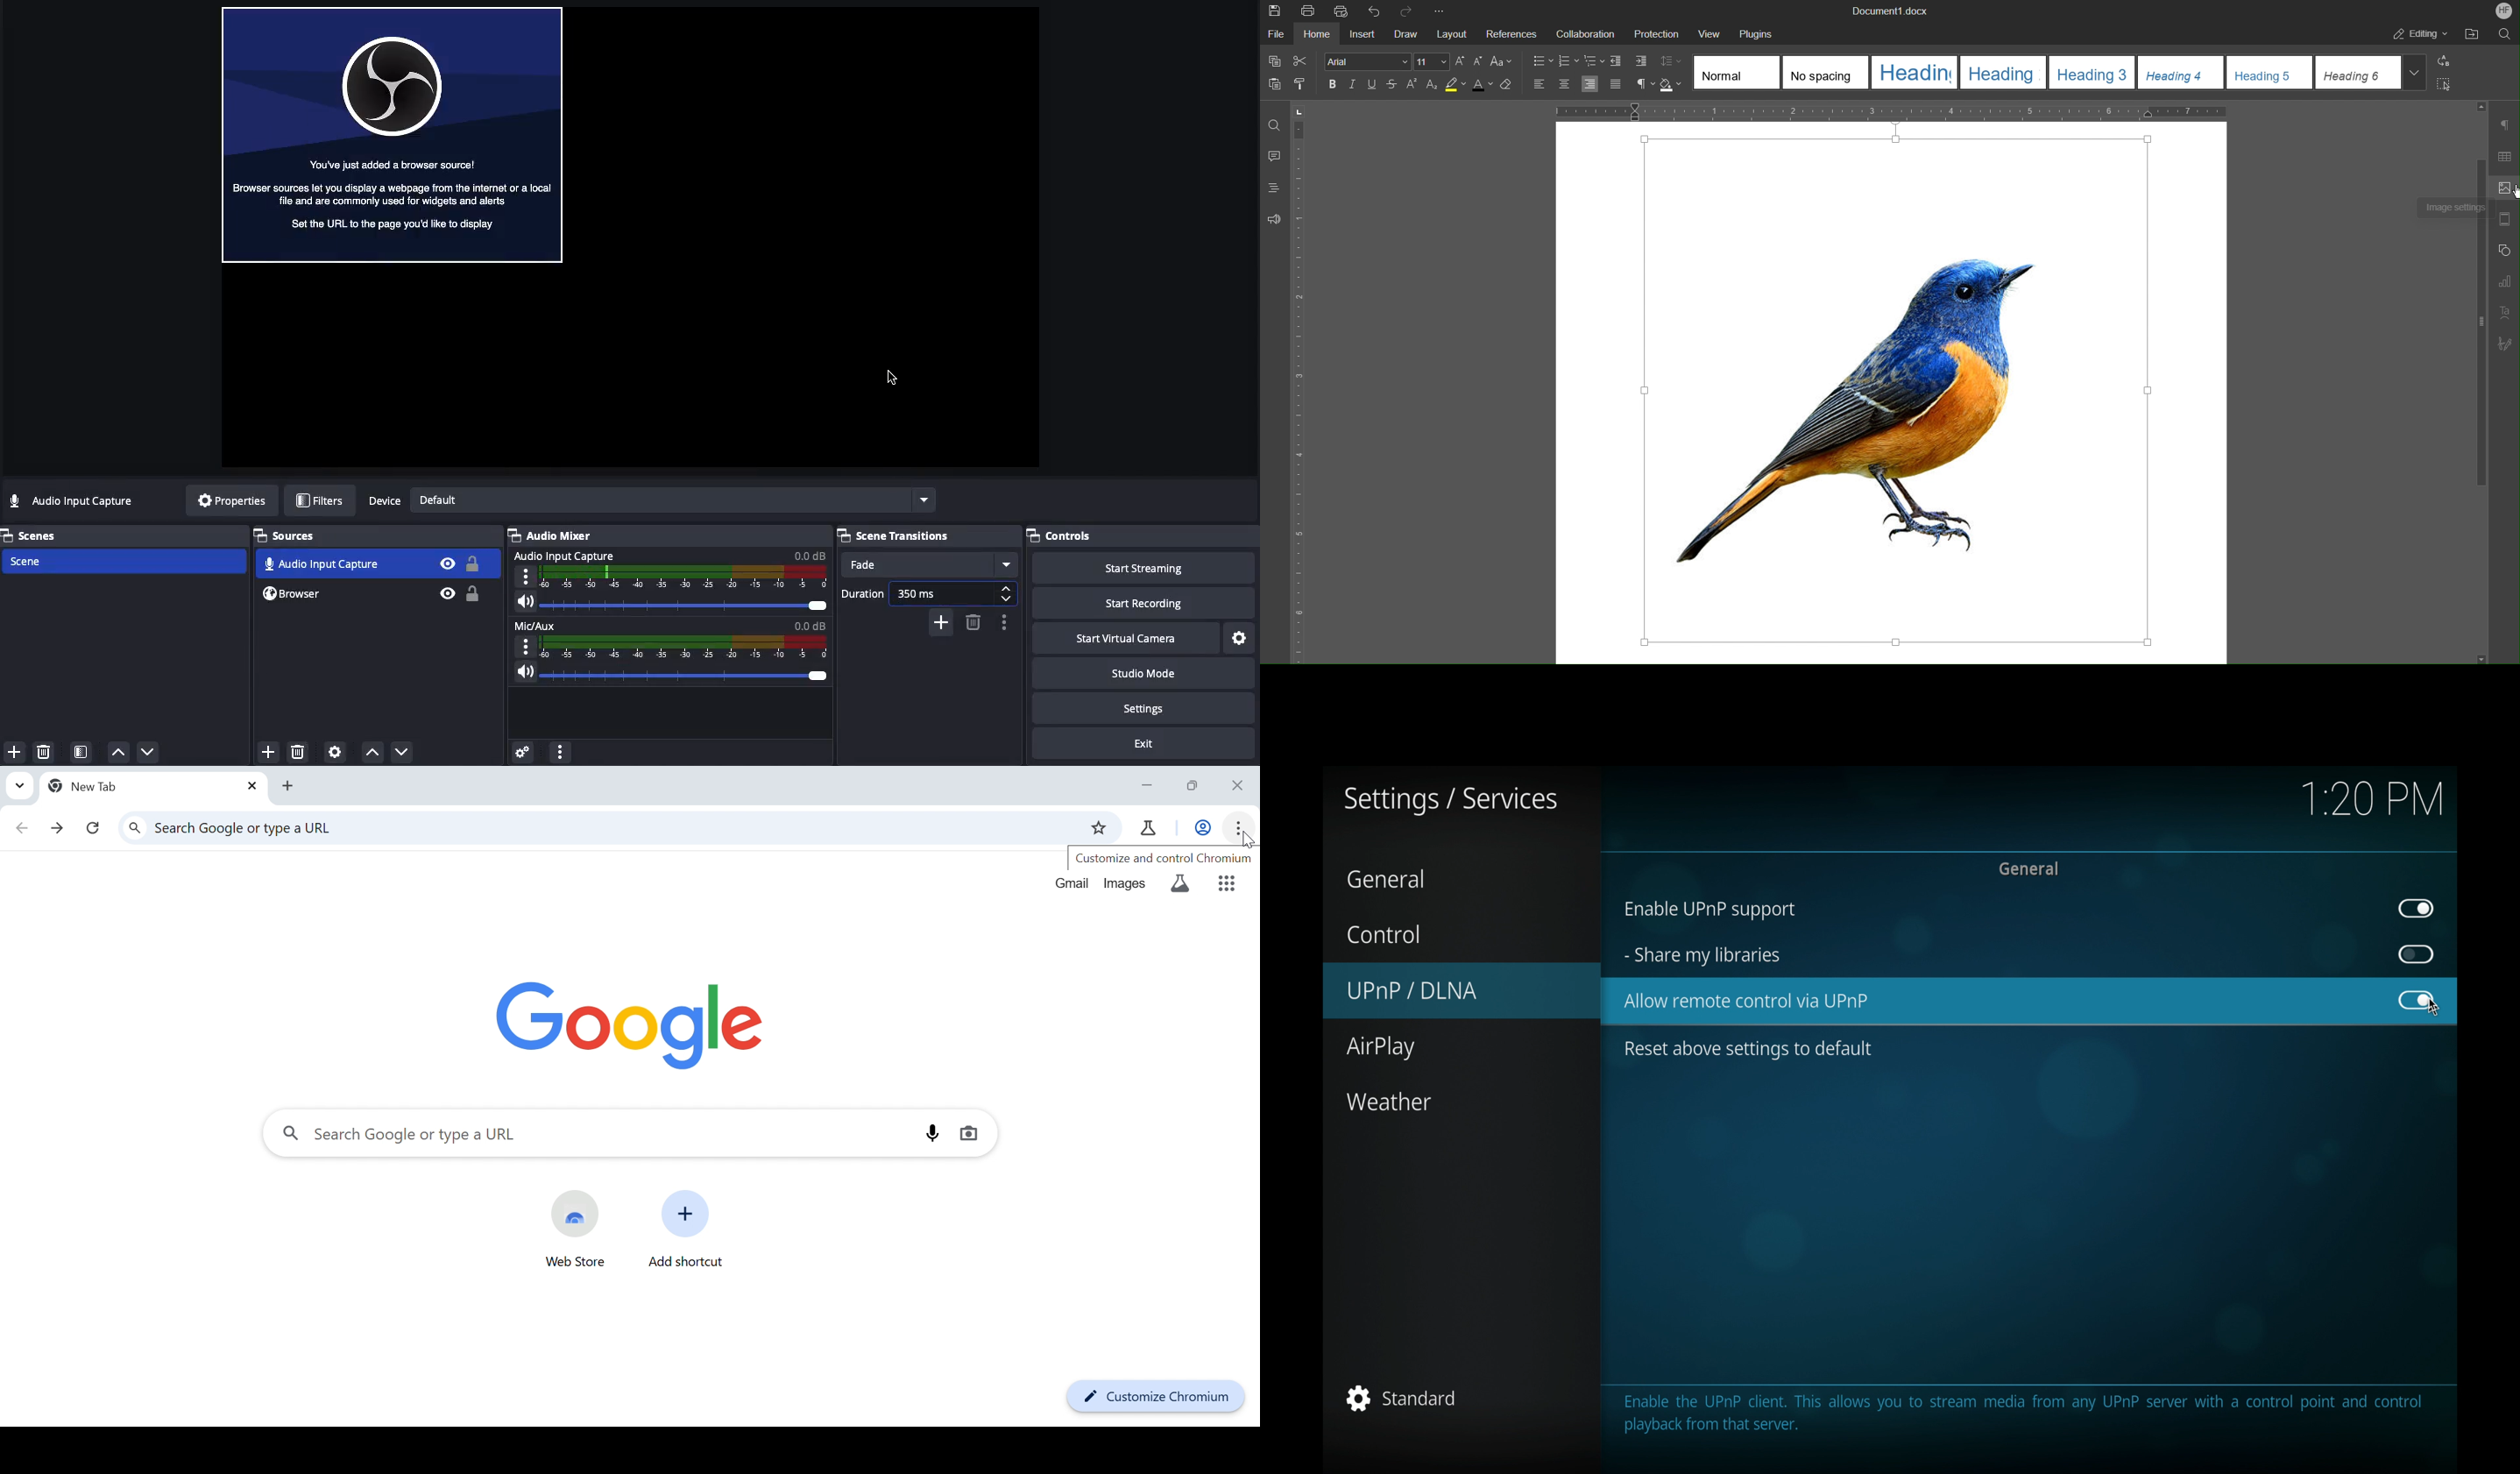  Describe the element at coordinates (1240, 639) in the screenshot. I see `Settings` at that location.